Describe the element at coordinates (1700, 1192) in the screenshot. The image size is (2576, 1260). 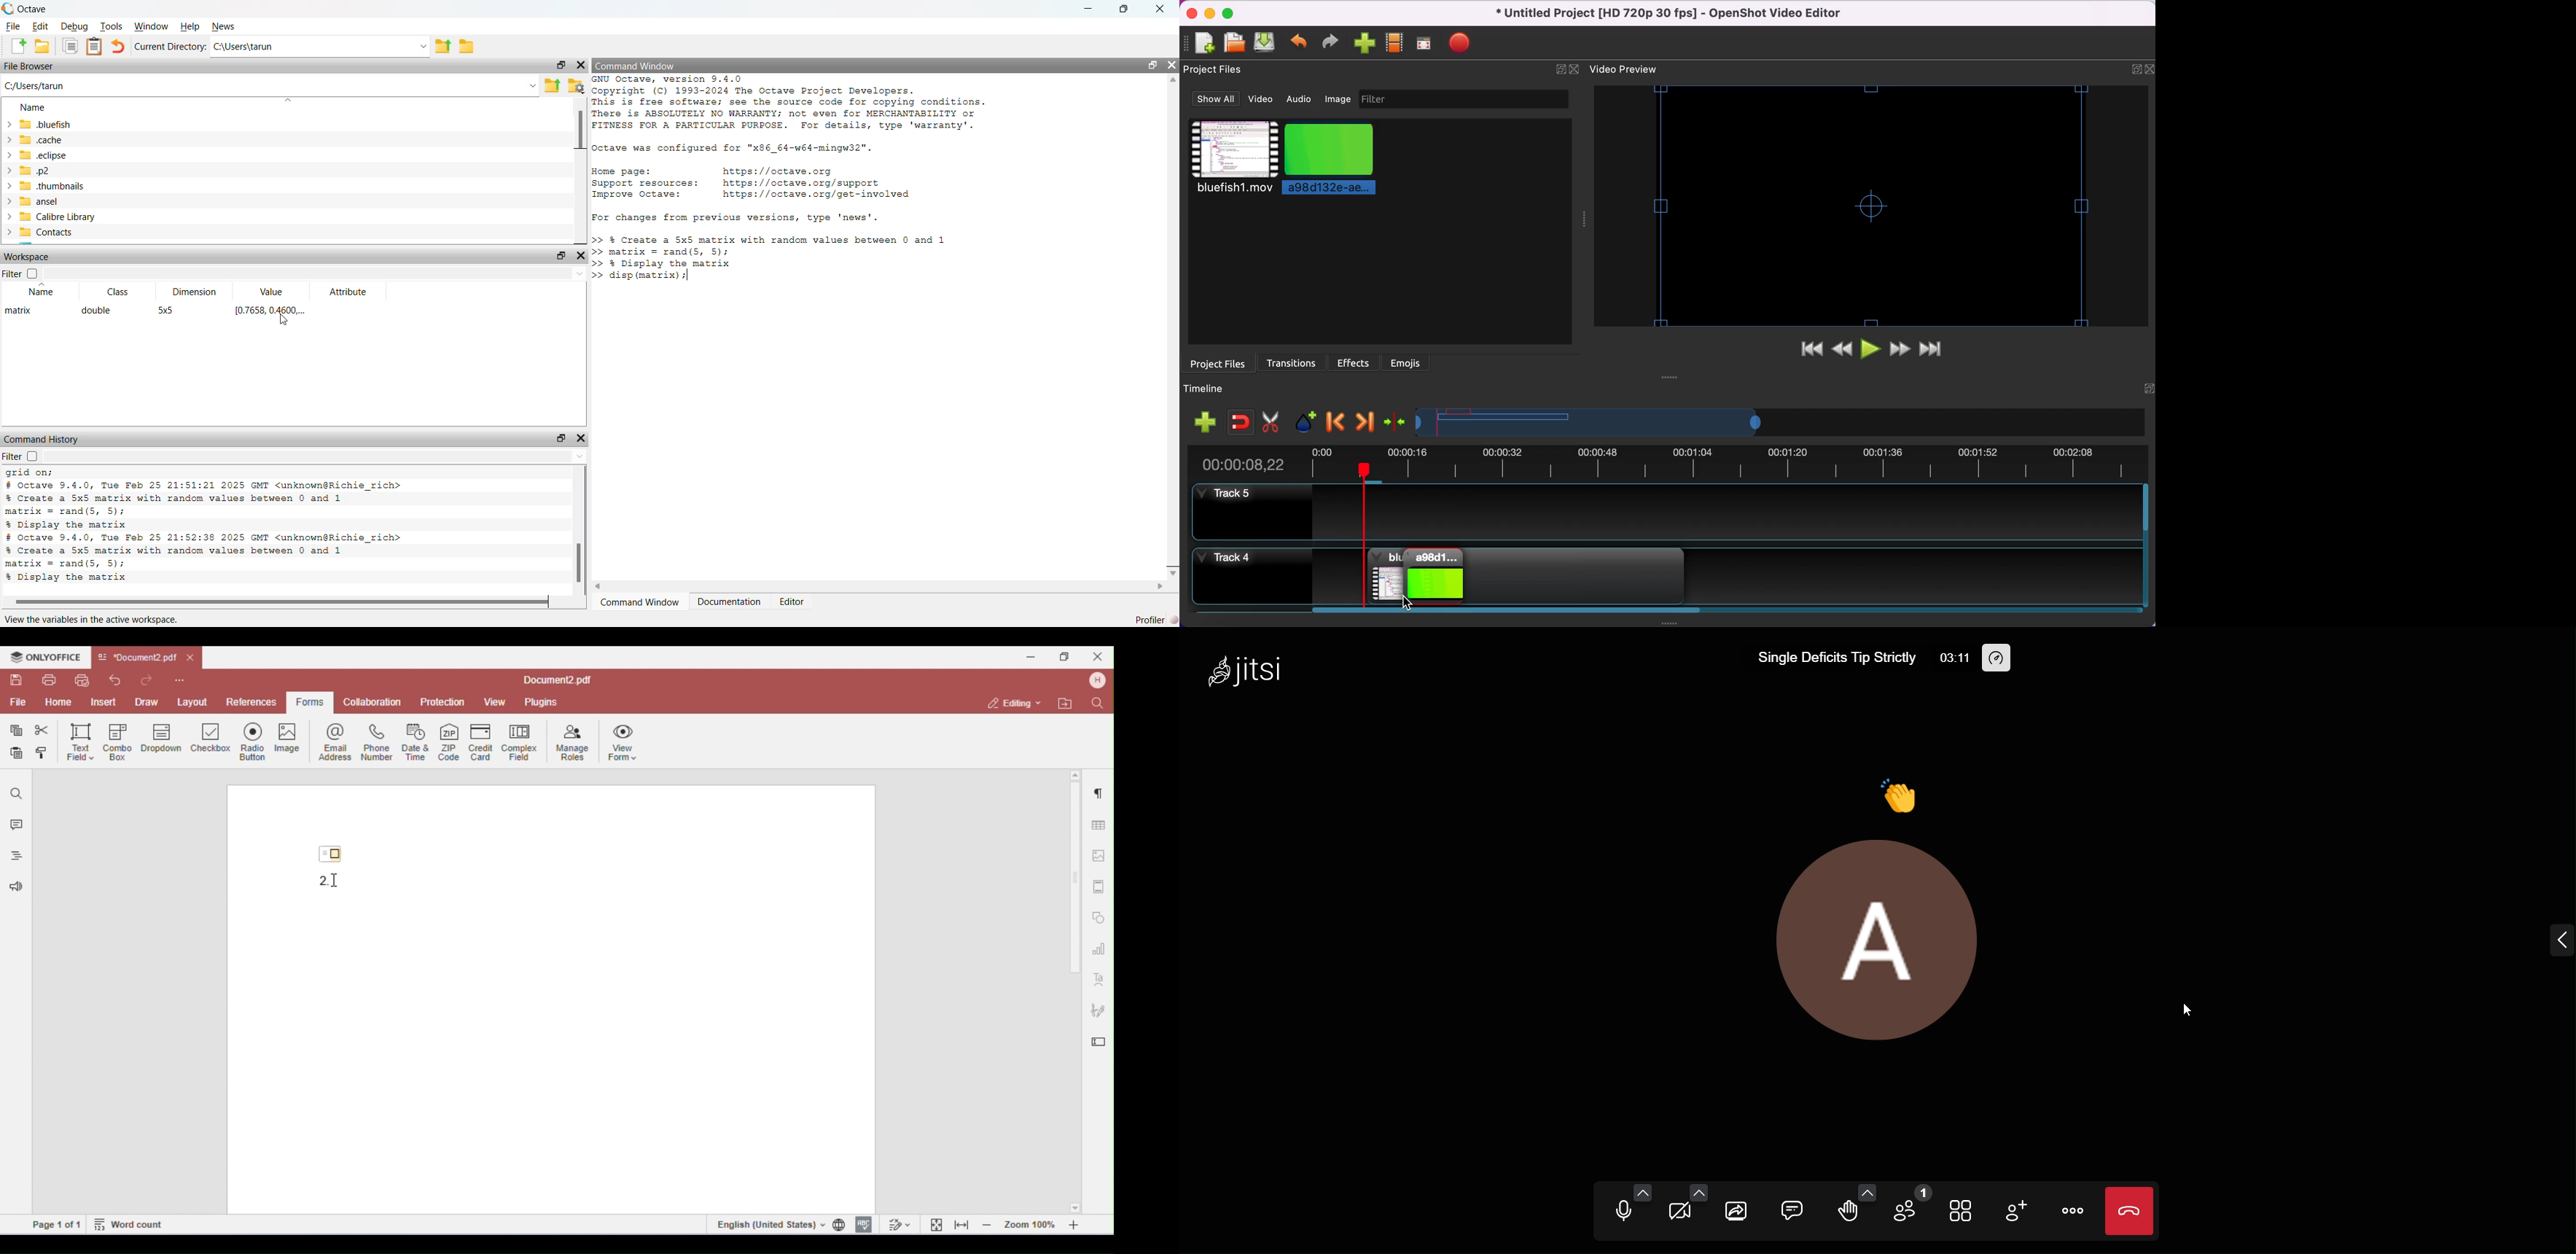
I see `video setting` at that location.